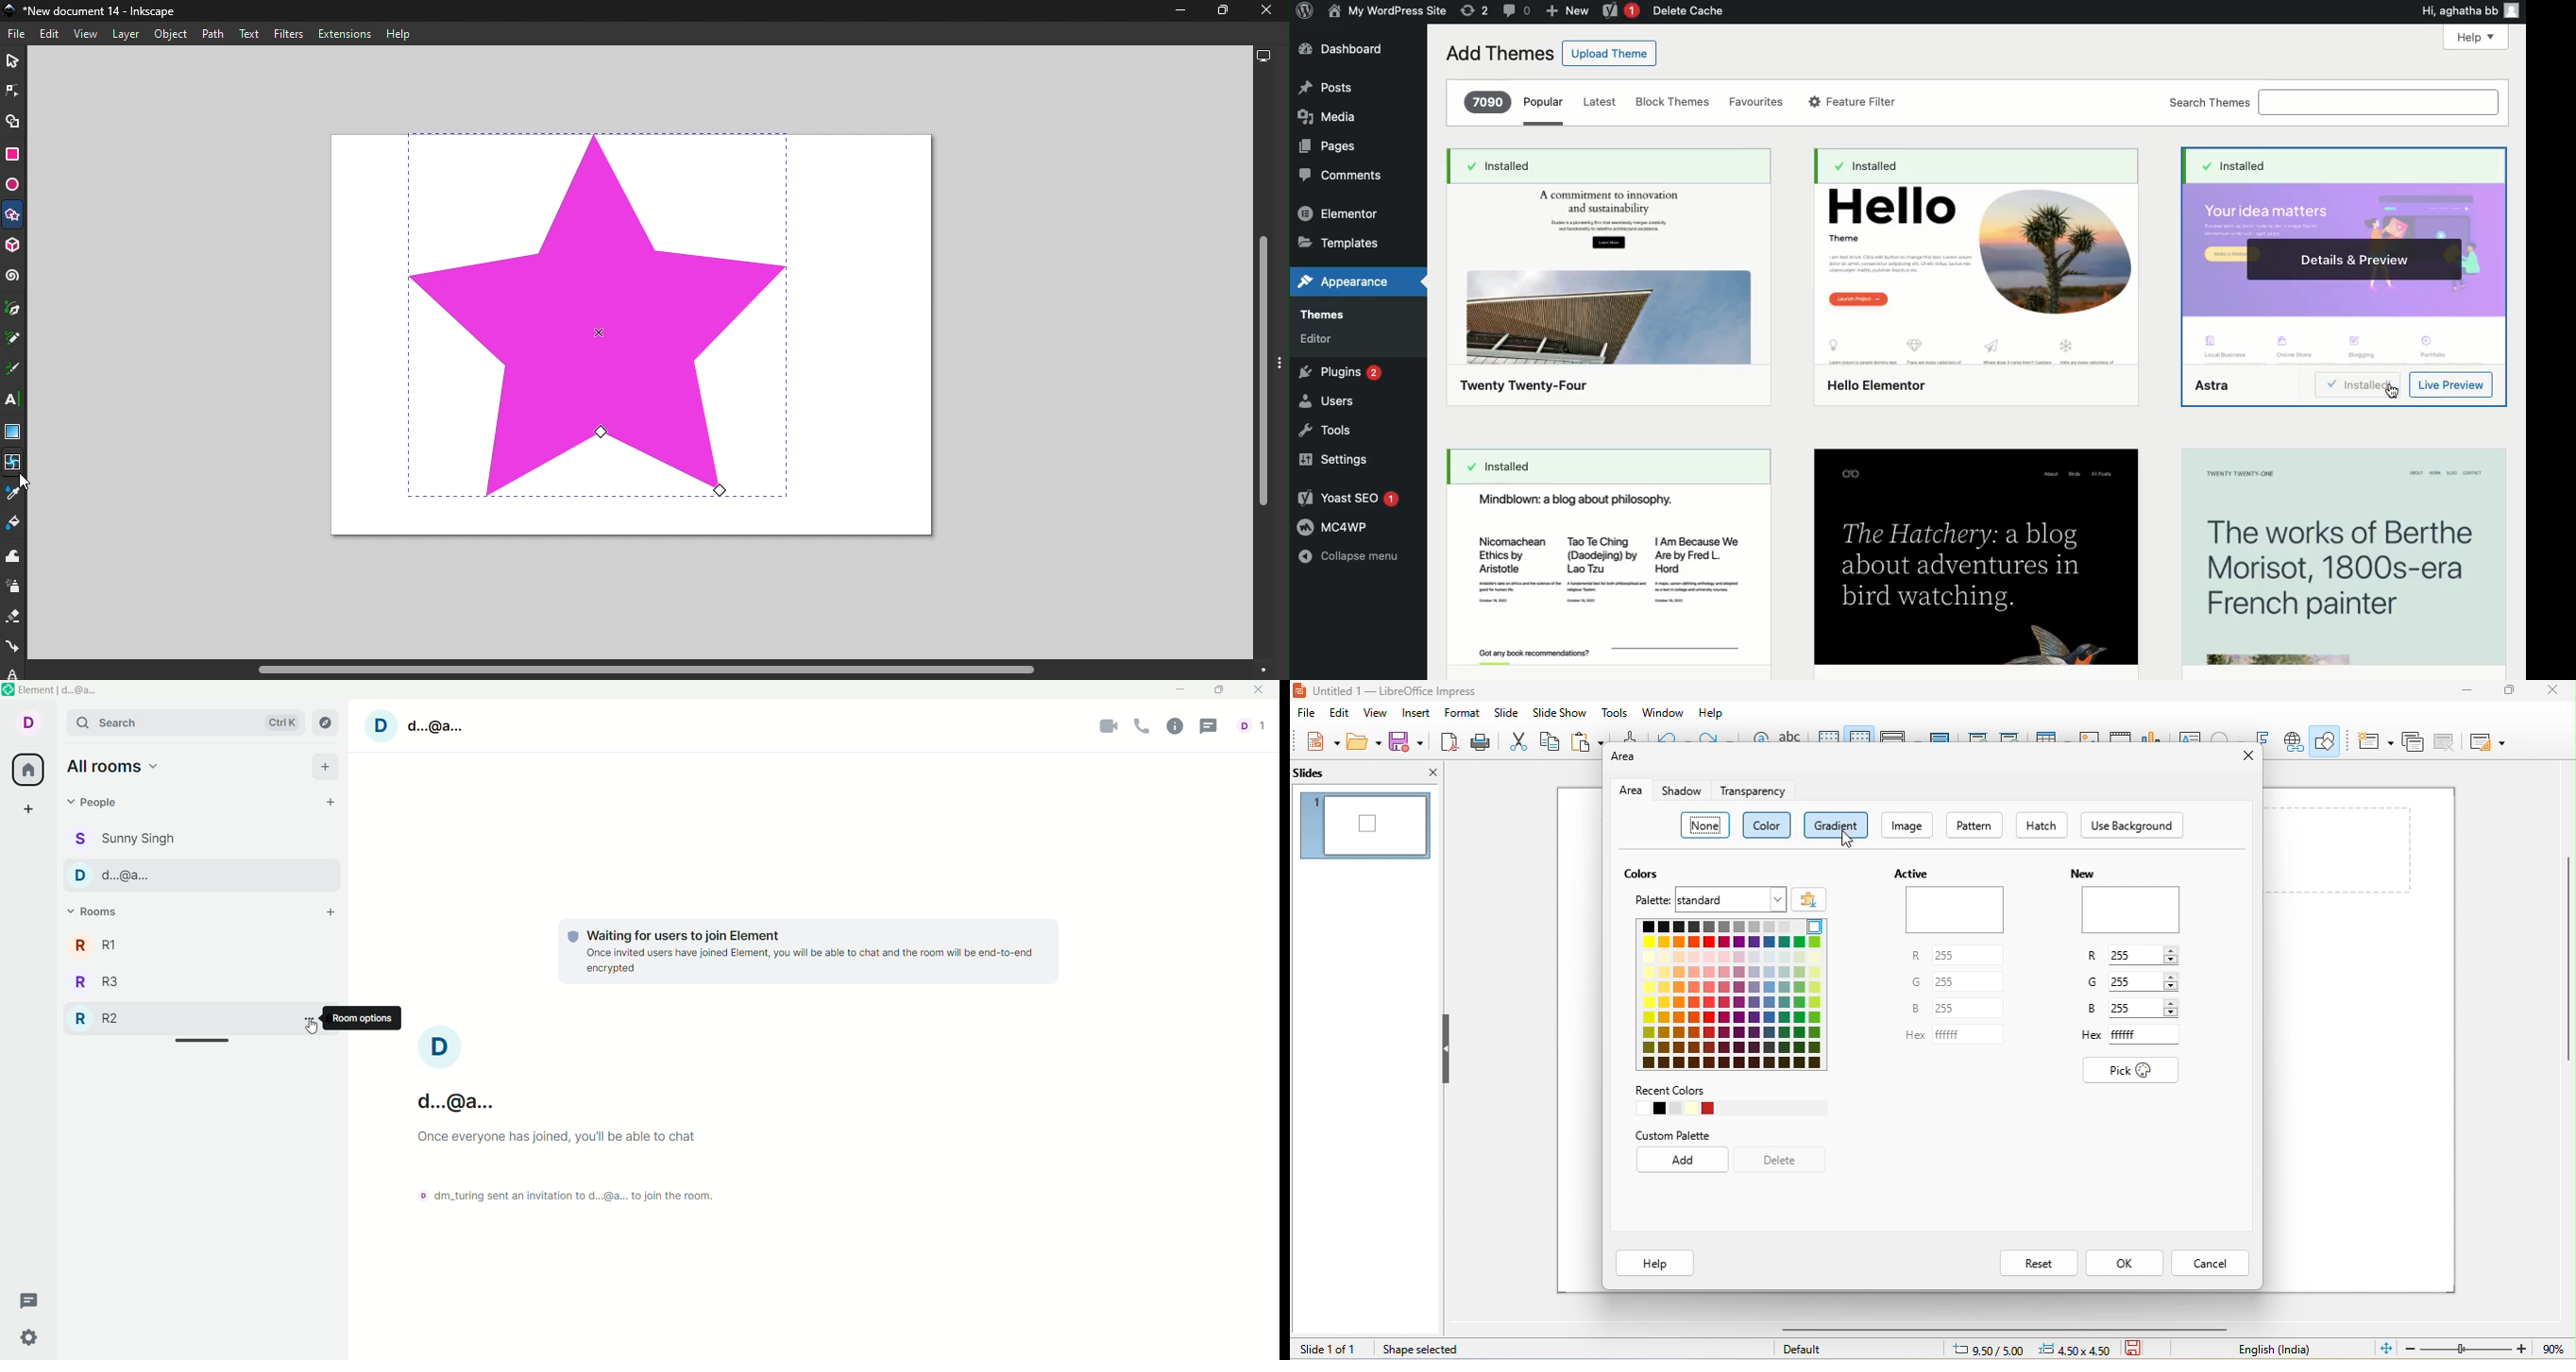  I want to click on Users, so click(1340, 402).